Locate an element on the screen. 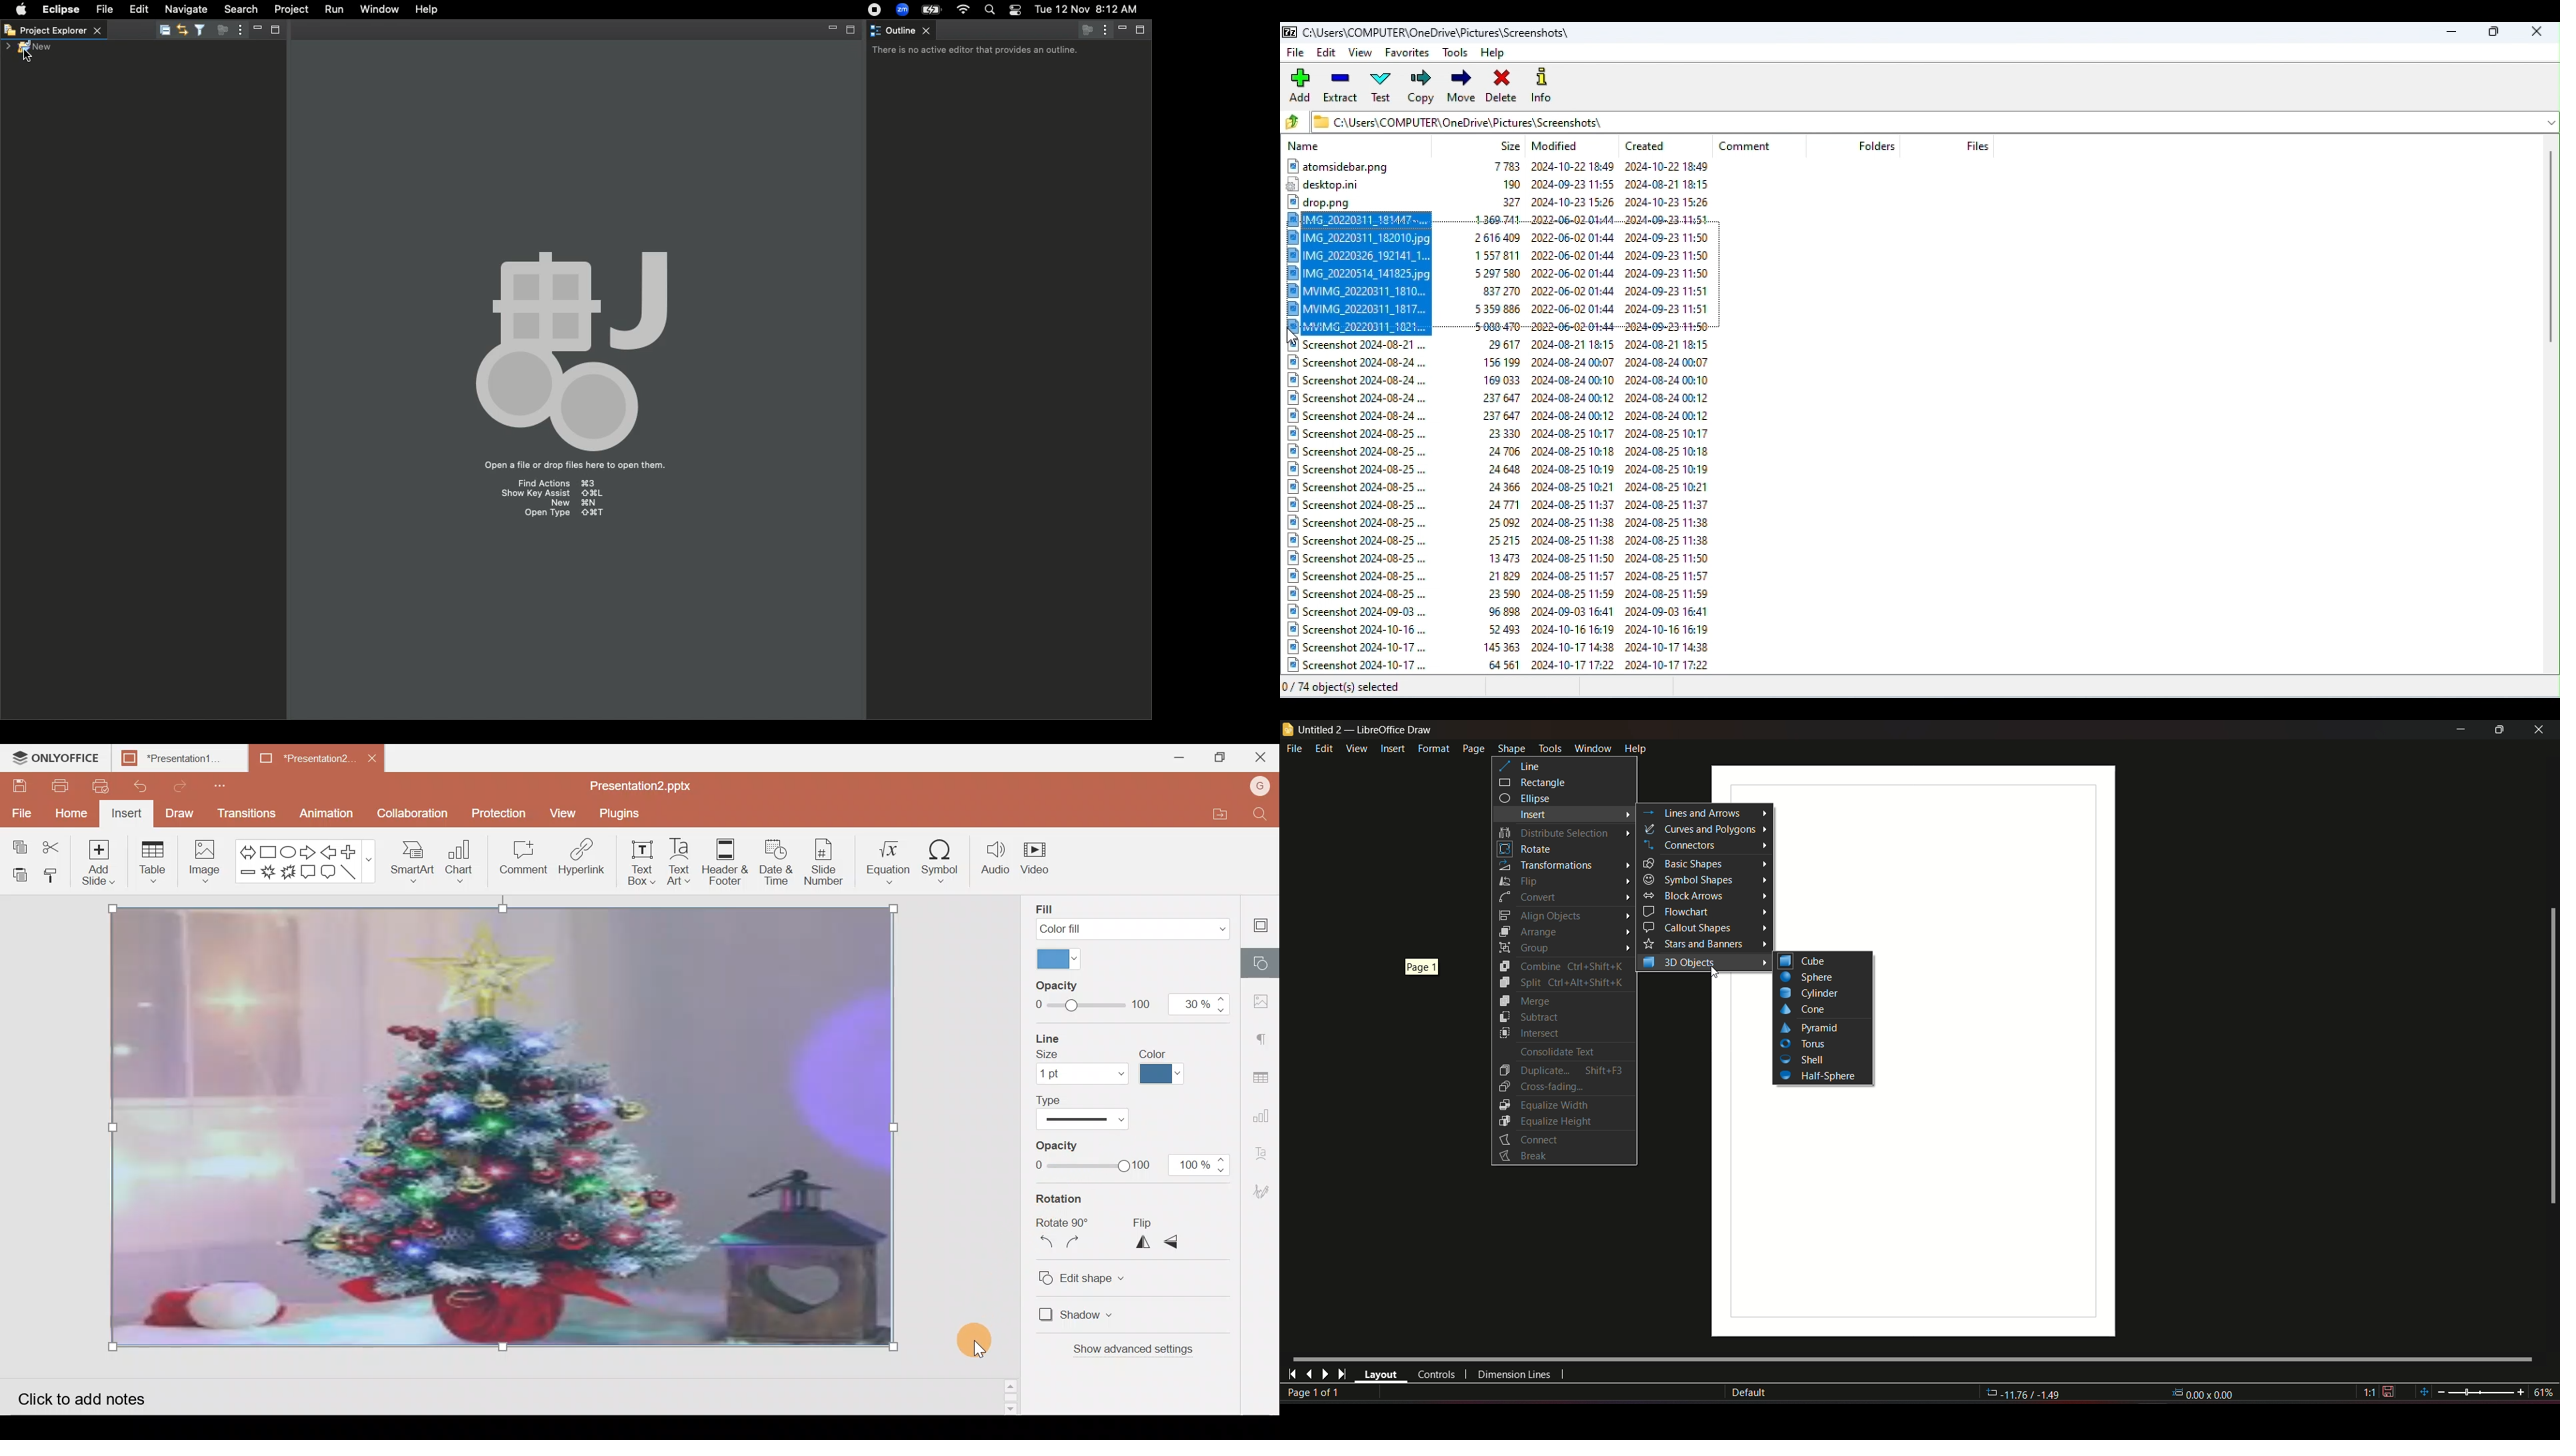 The image size is (2576, 1456). Shell is located at coordinates (1806, 1060).